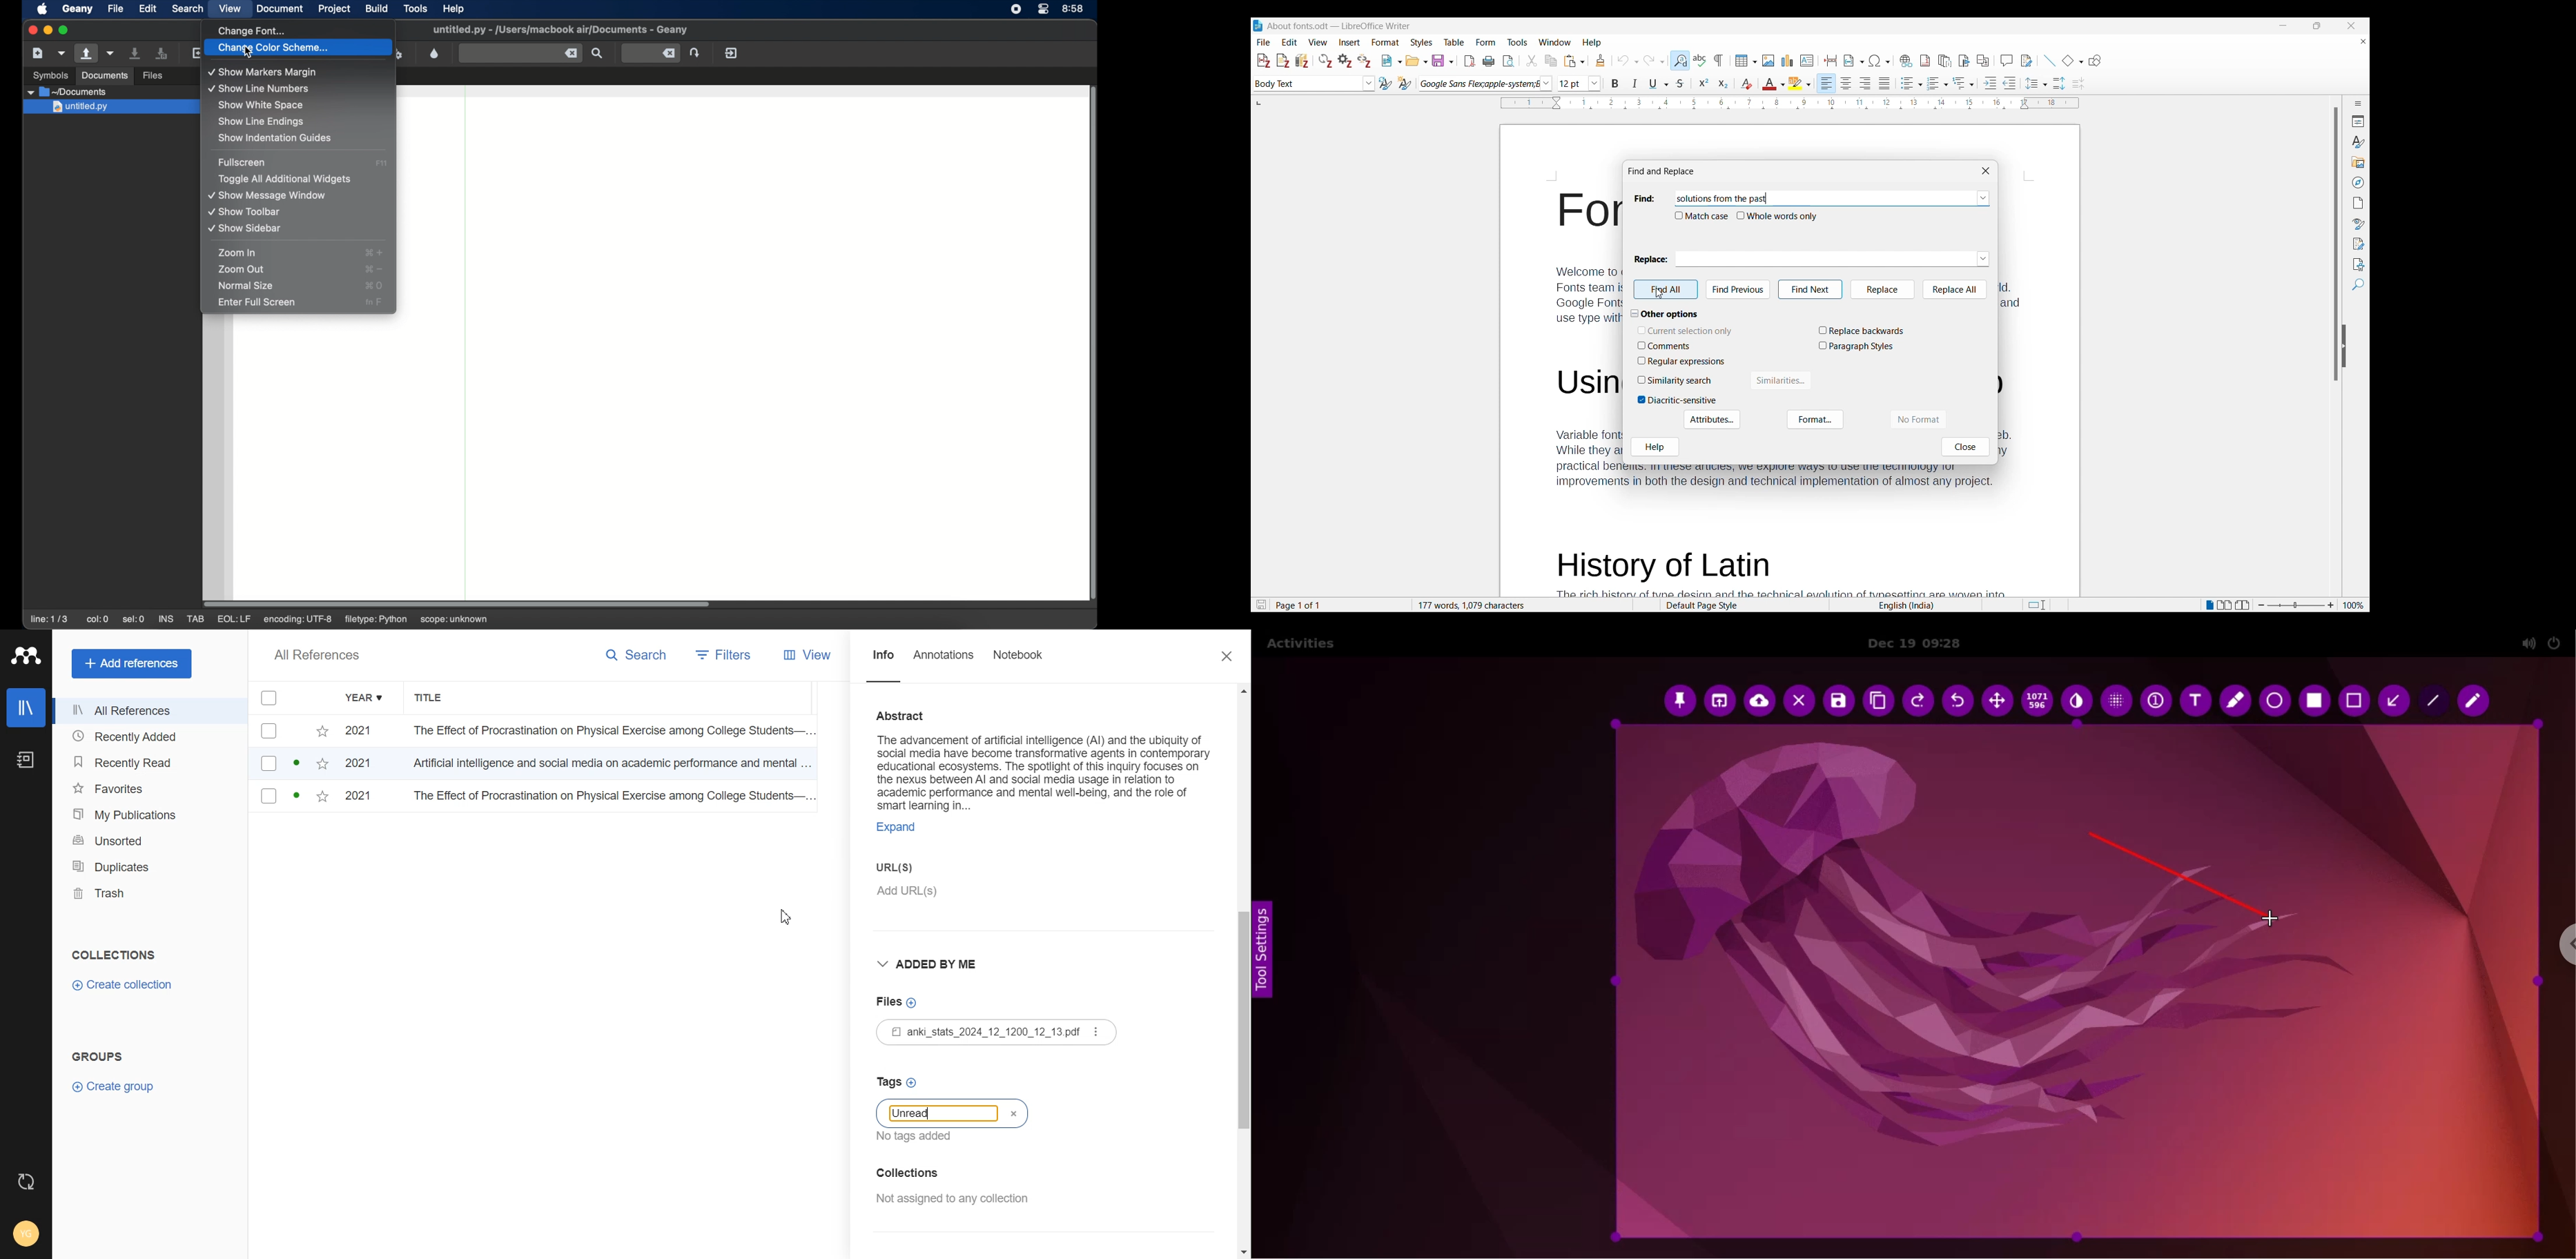 This screenshot has height=1260, width=2576. I want to click on Zoom out, so click(2261, 605).